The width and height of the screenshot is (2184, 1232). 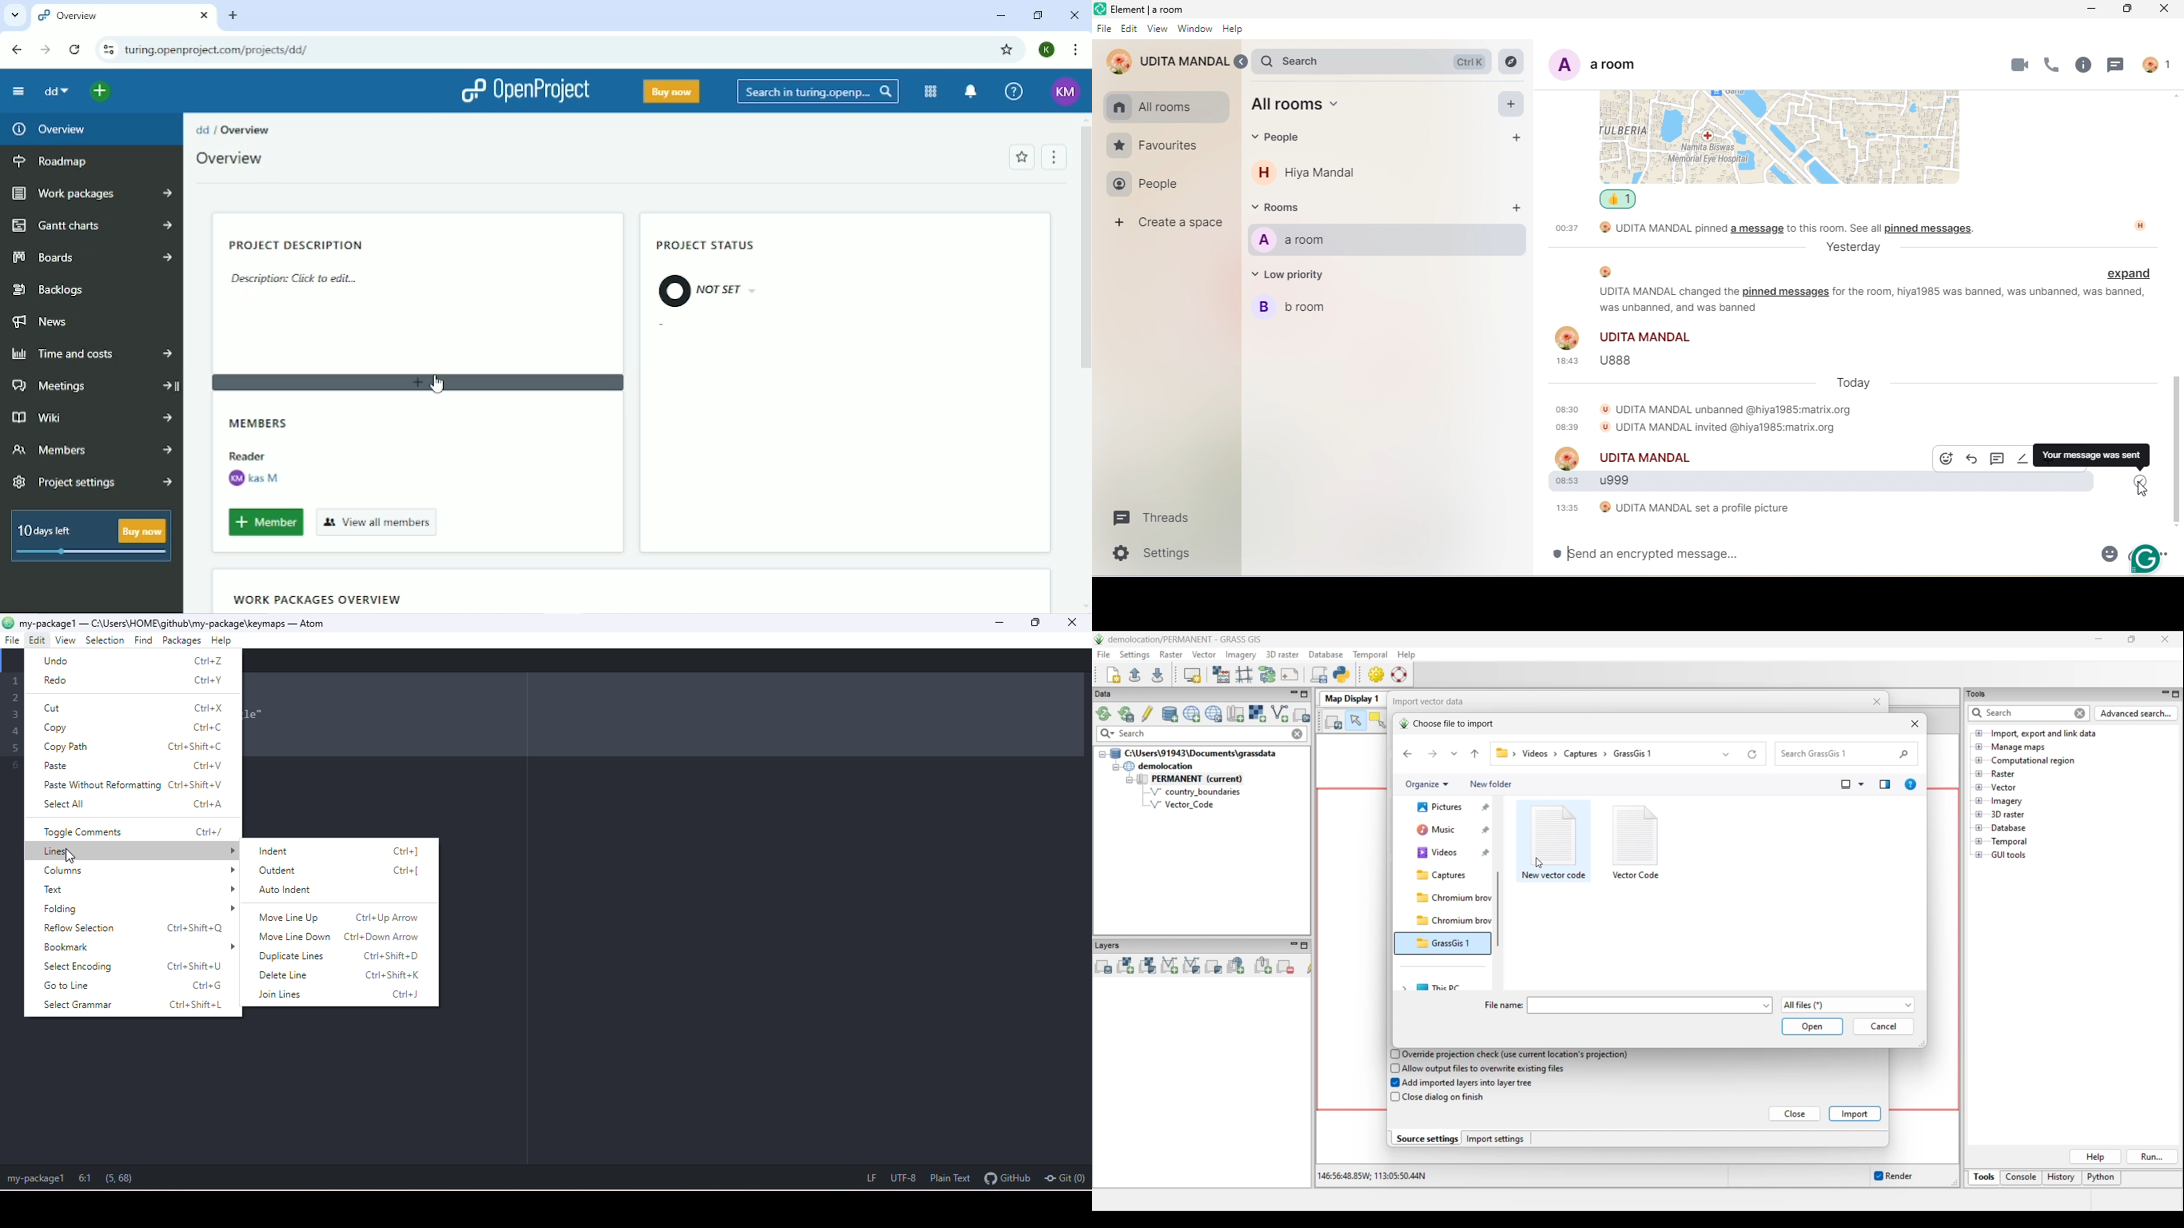 What do you see at coordinates (296, 244) in the screenshot?
I see `Project description` at bounding box center [296, 244].